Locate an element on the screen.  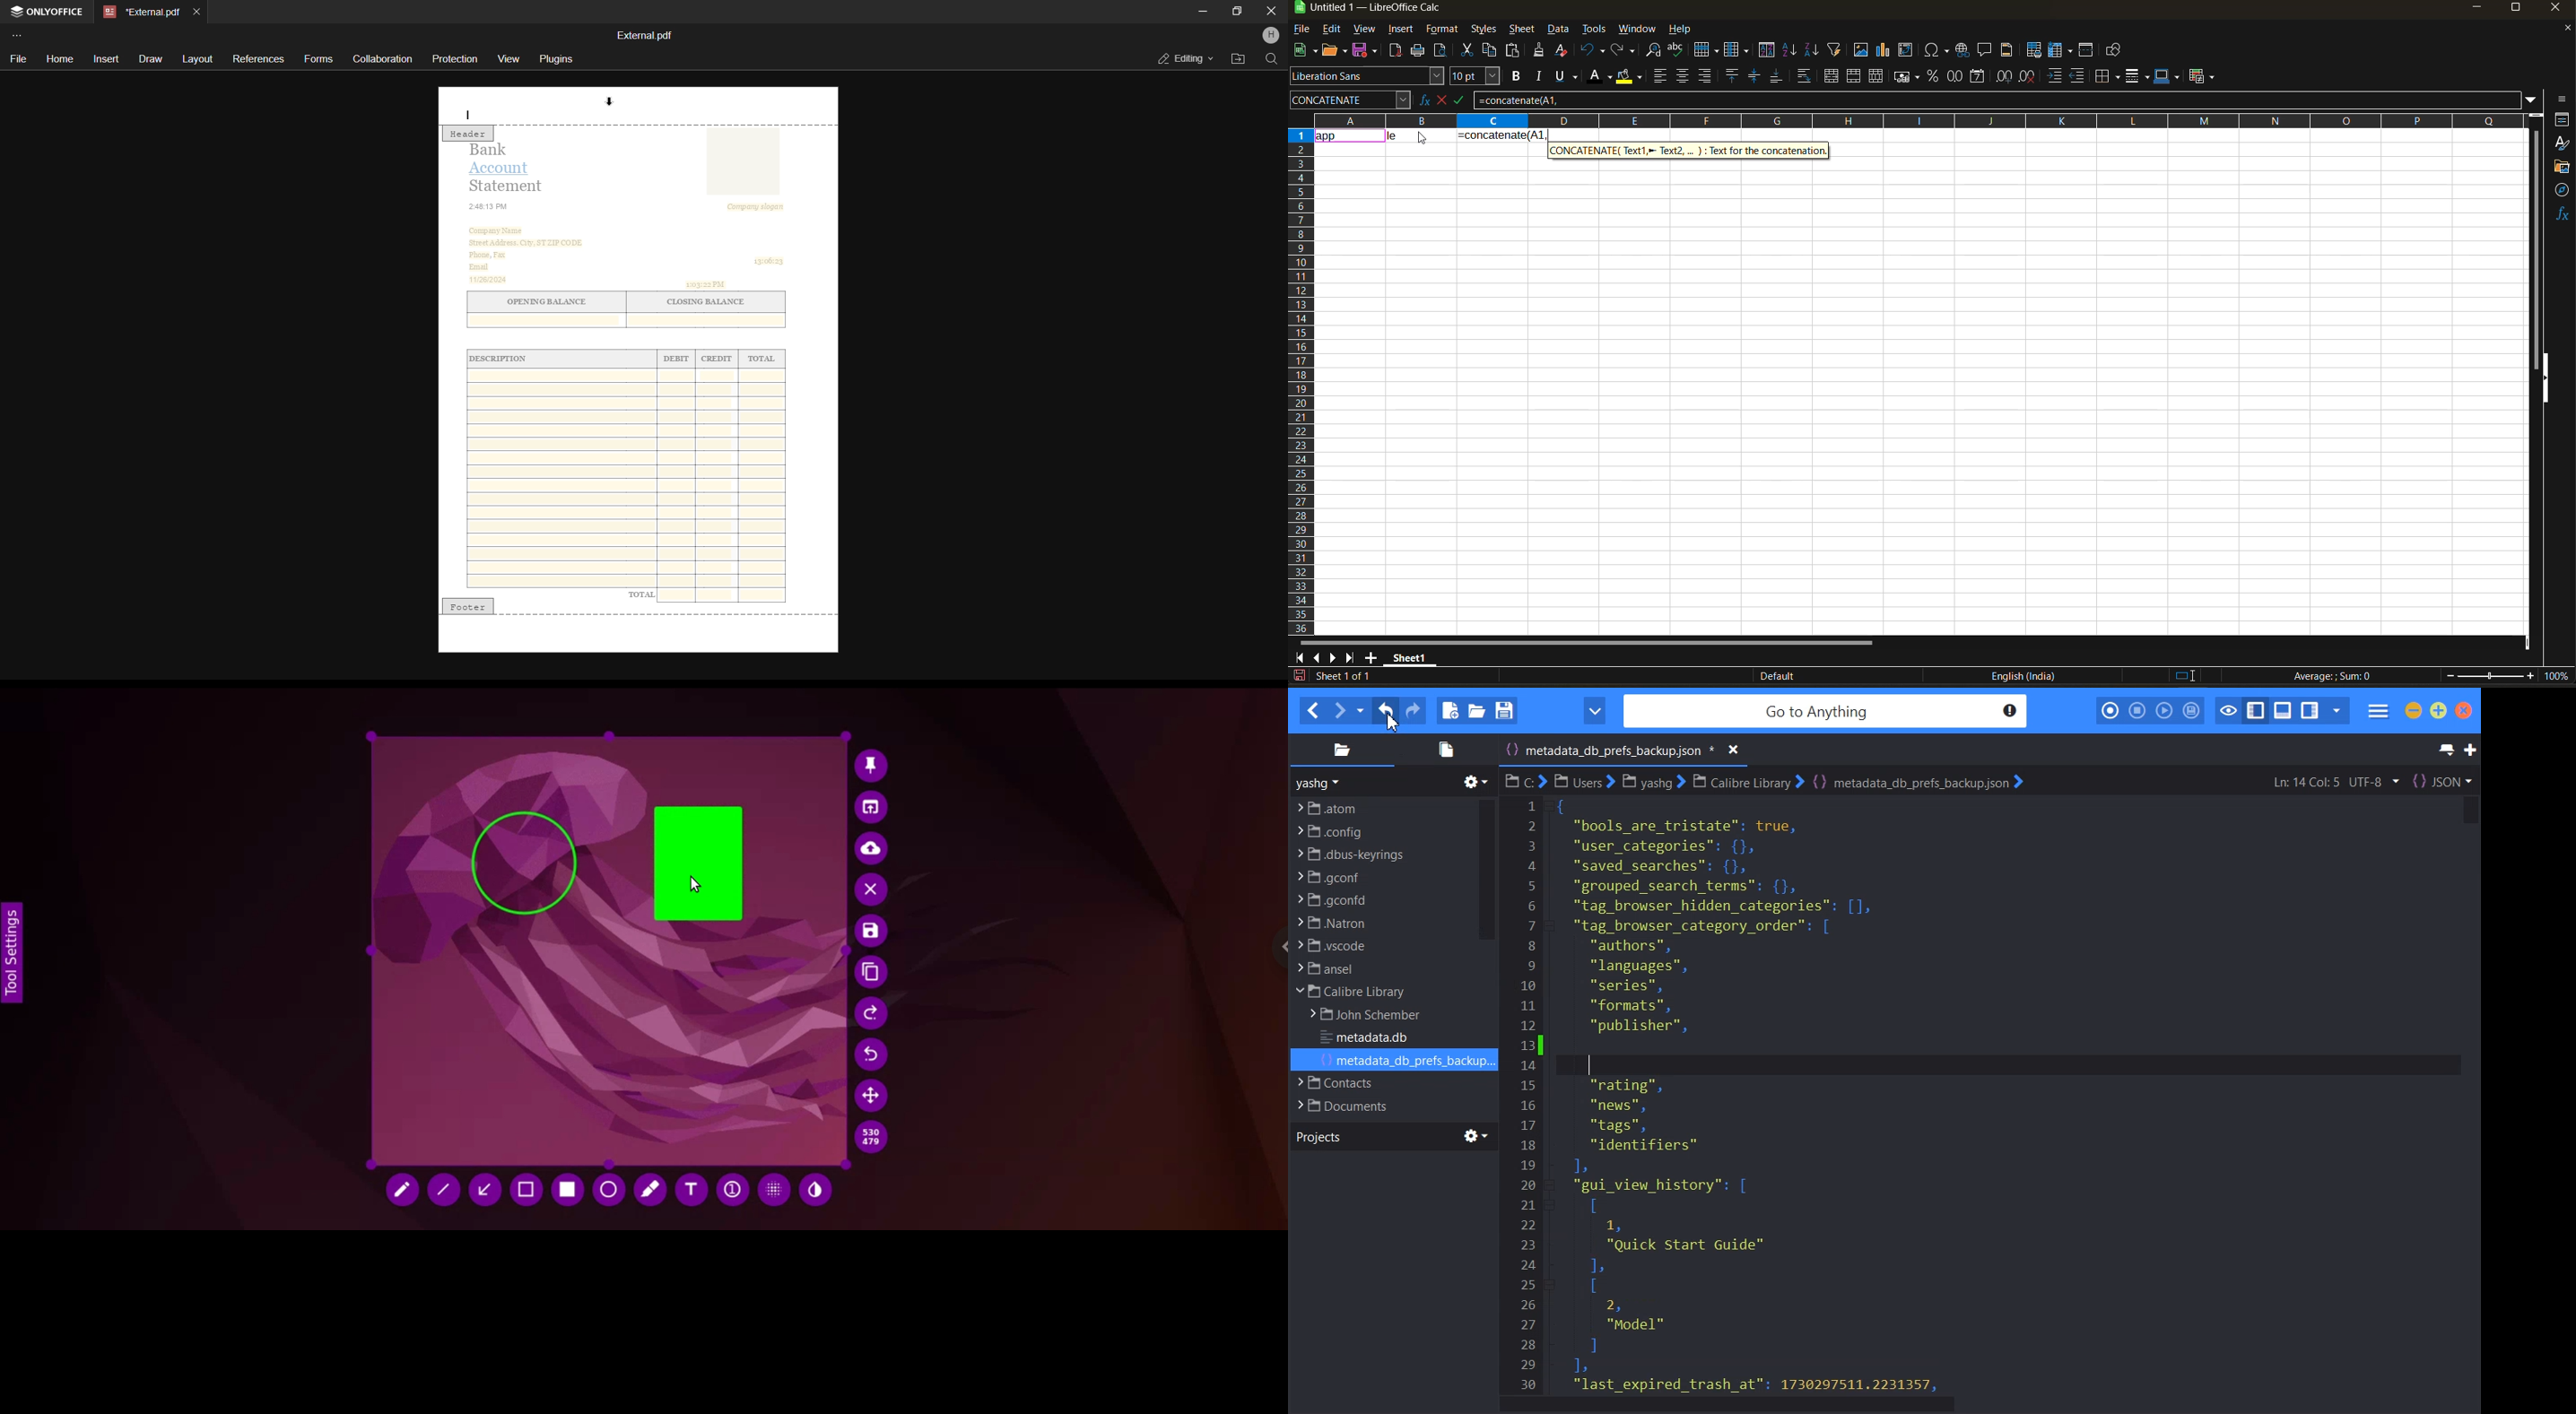
plugins is located at coordinates (558, 59).